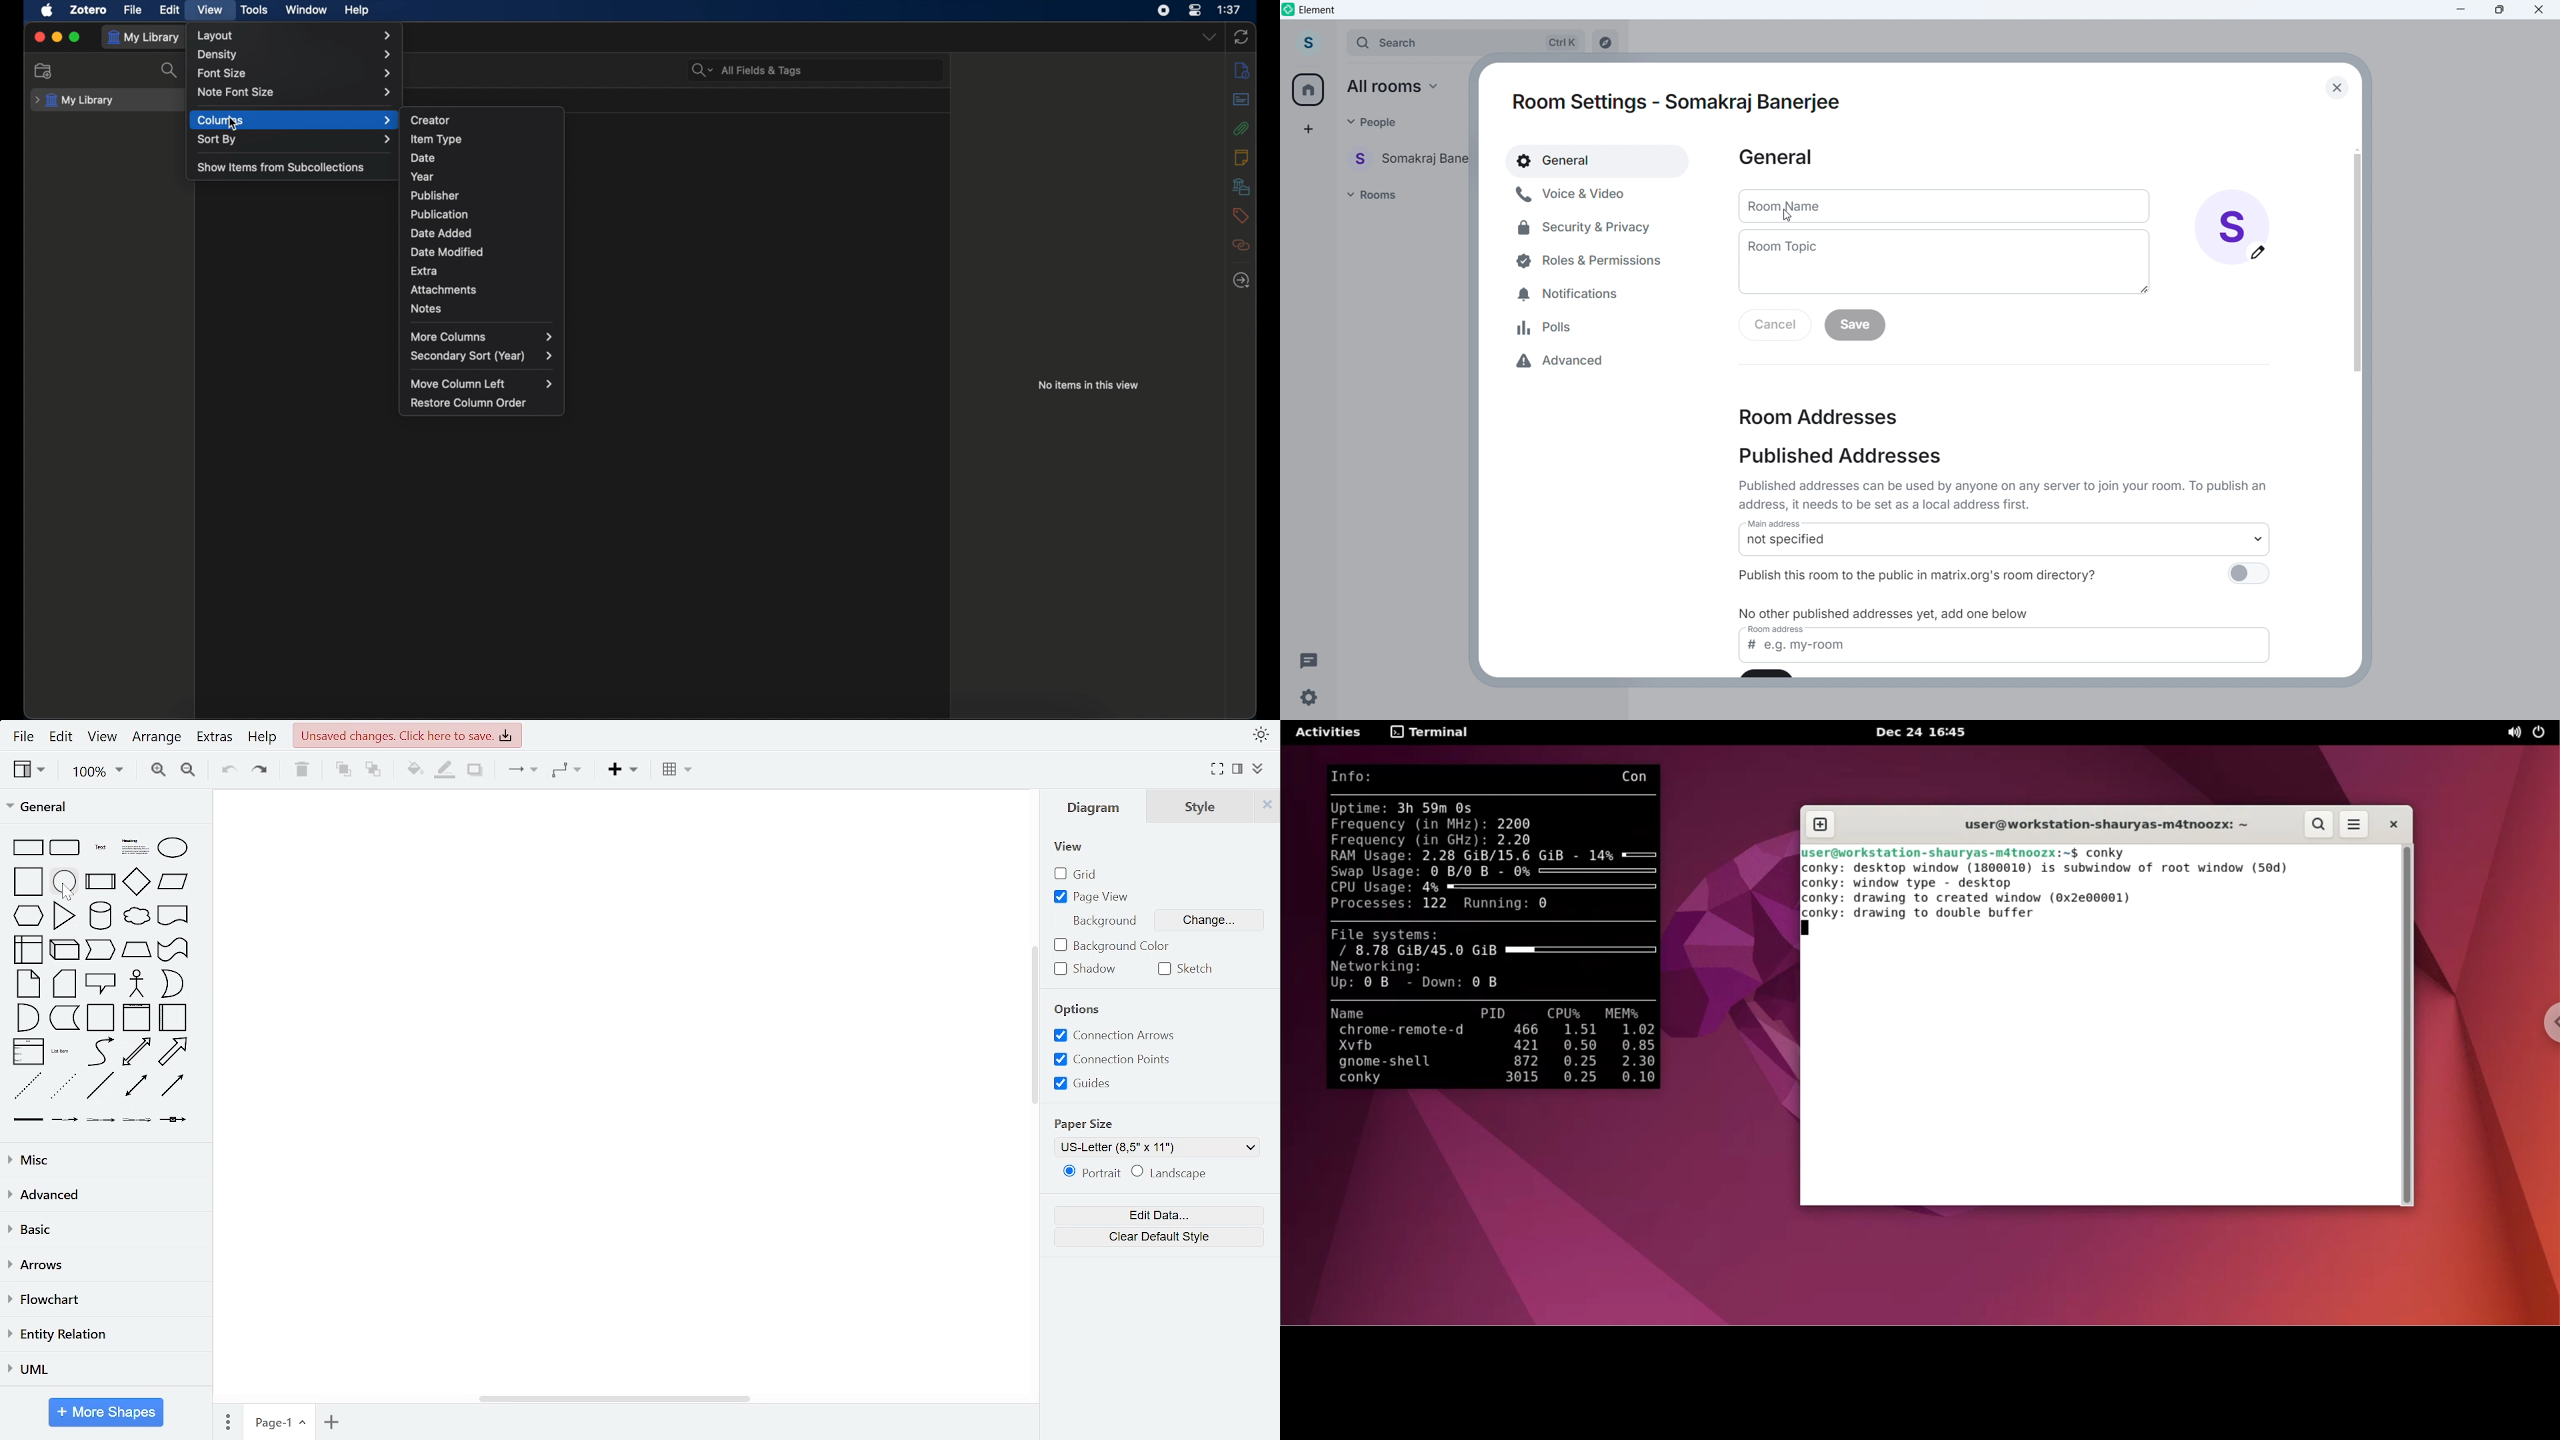  What do you see at coordinates (135, 1053) in the screenshot?
I see `bidirectional arrow` at bounding box center [135, 1053].